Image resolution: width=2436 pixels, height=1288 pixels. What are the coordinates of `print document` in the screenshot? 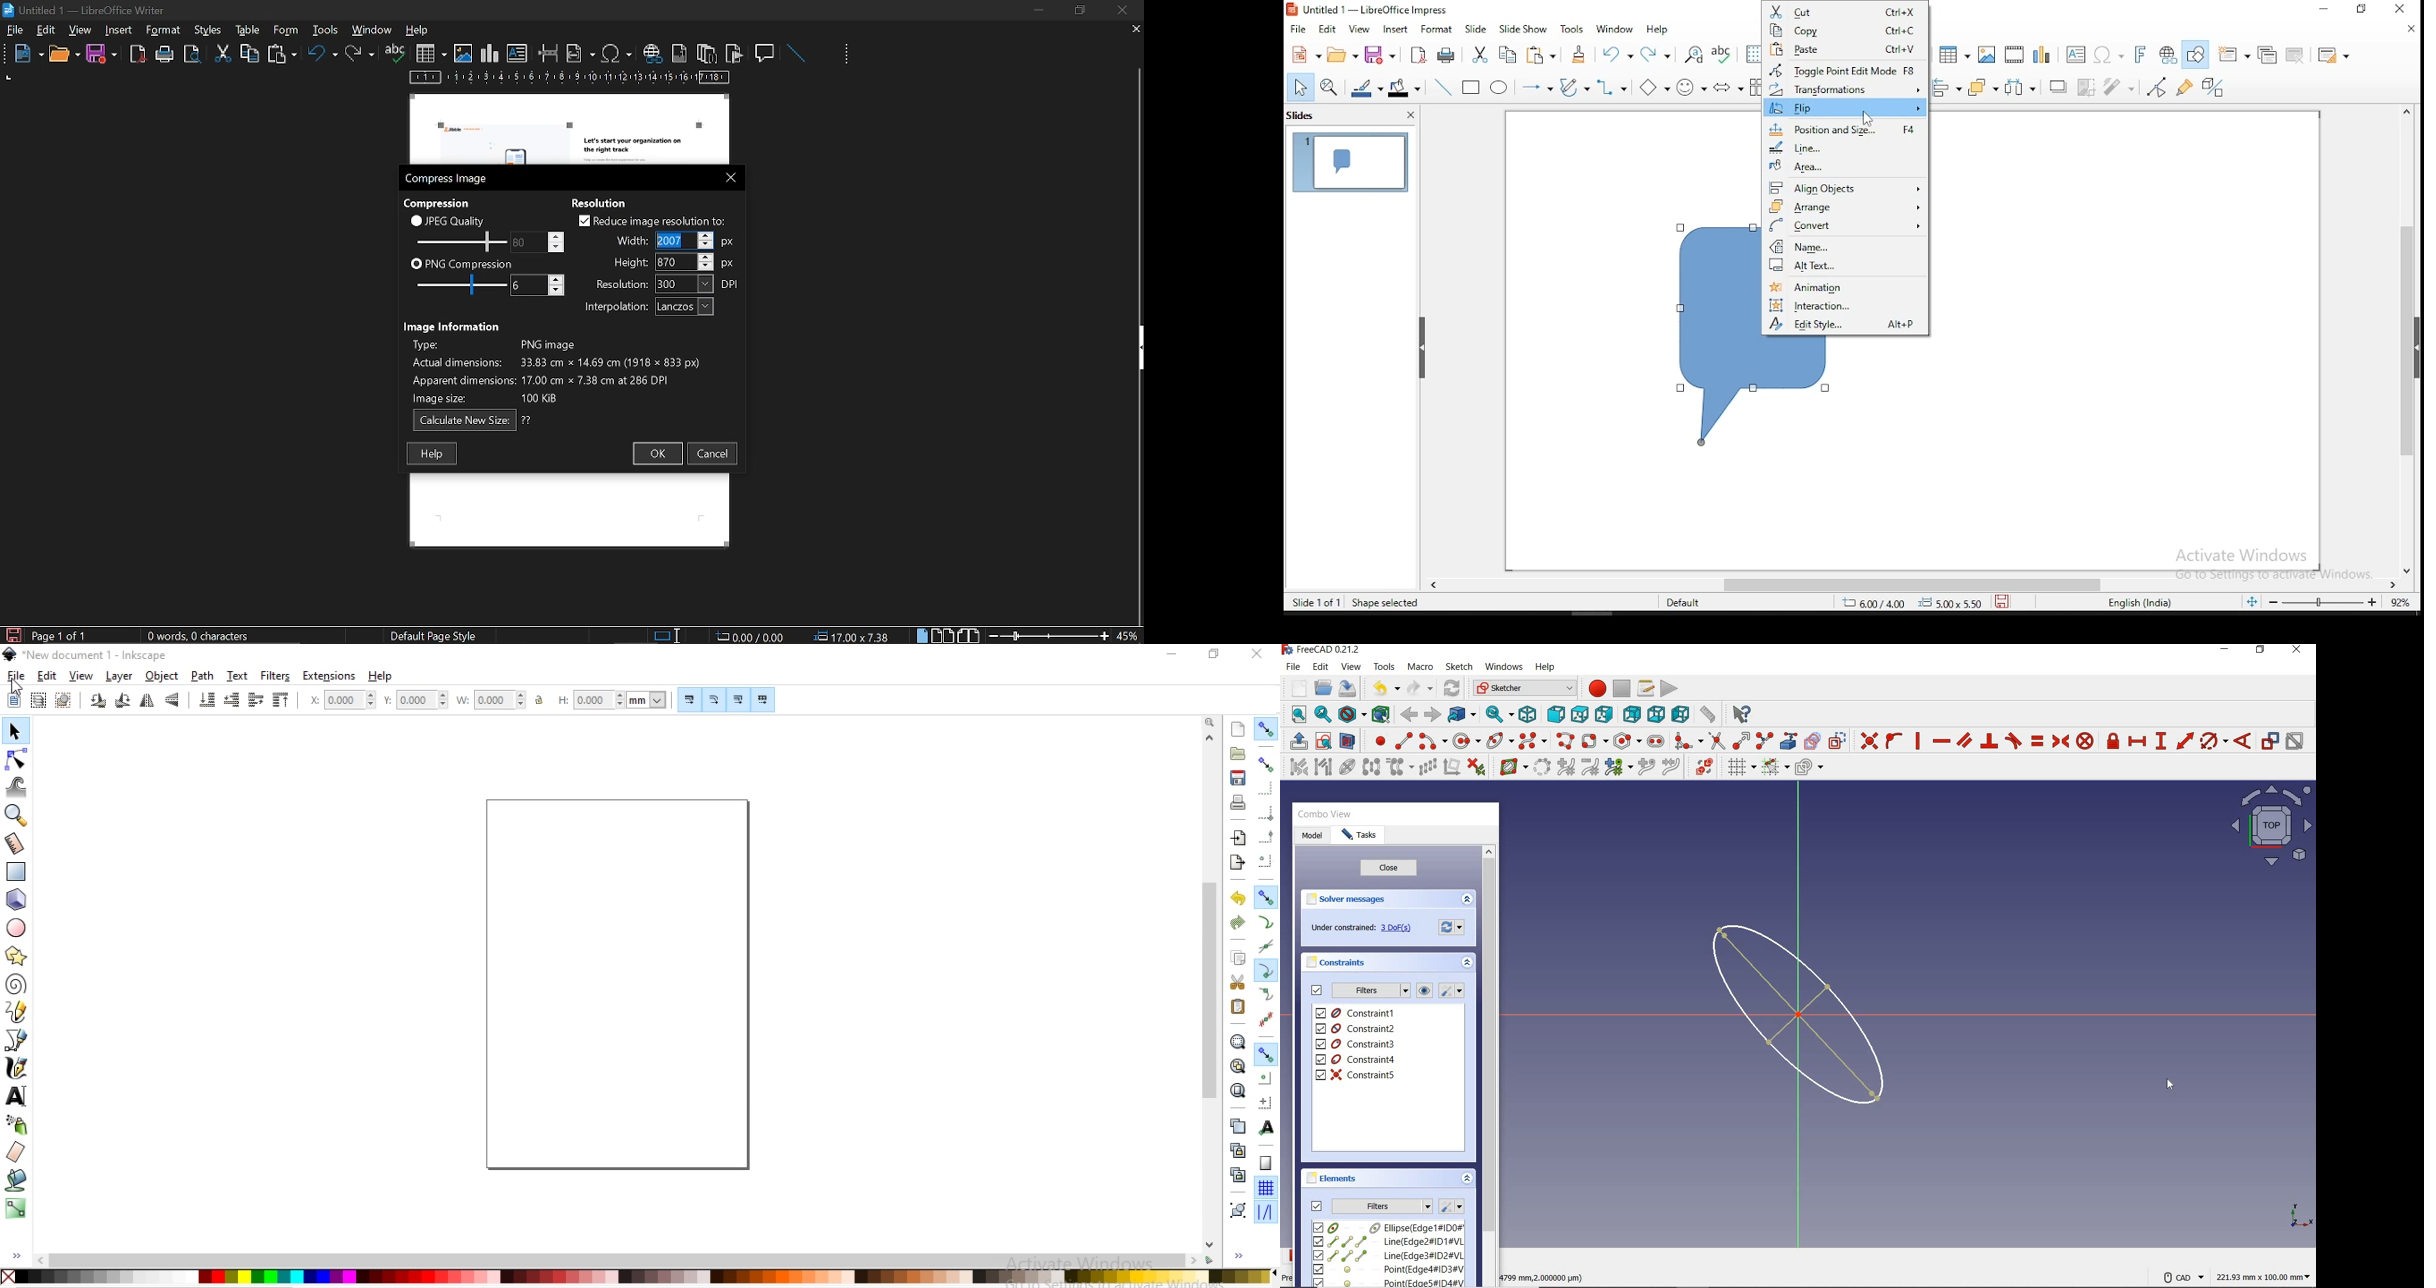 It's located at (1236, 802).